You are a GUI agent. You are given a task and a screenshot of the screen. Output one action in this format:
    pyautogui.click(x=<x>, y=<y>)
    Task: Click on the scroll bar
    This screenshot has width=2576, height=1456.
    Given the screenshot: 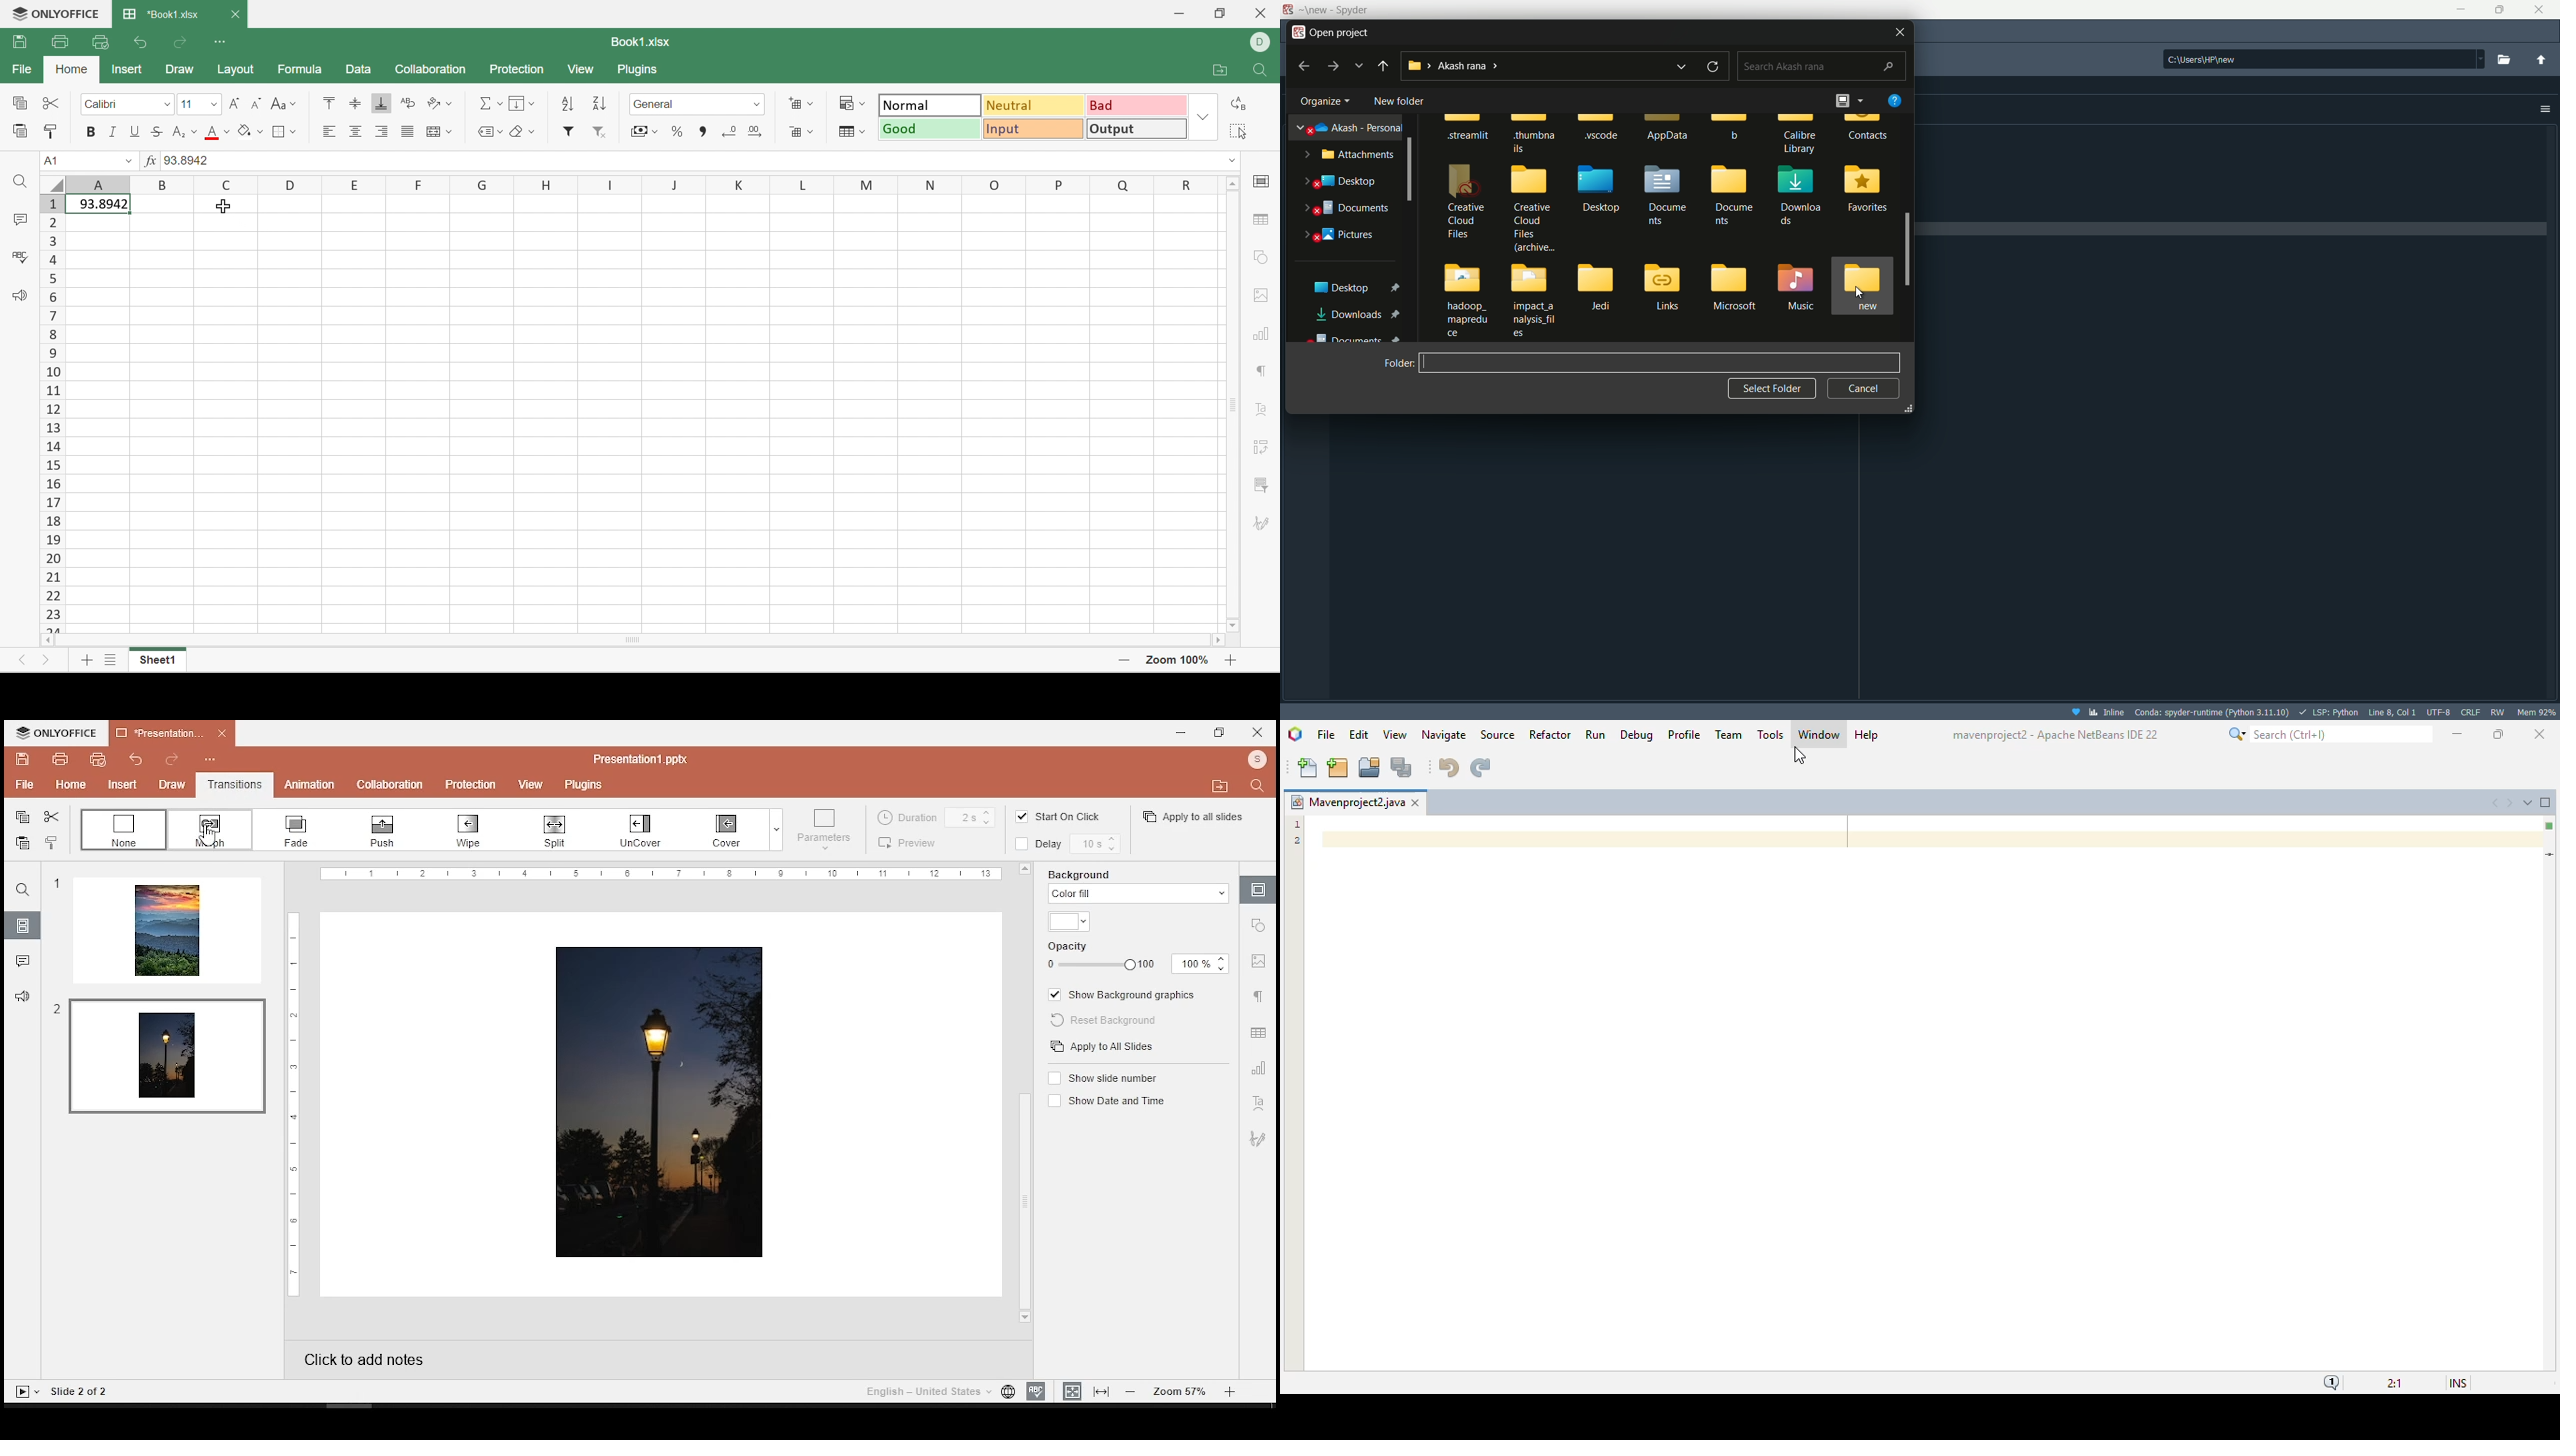 What is the action you would take?
    pyautogui.click(x=1023, y=1095)
    